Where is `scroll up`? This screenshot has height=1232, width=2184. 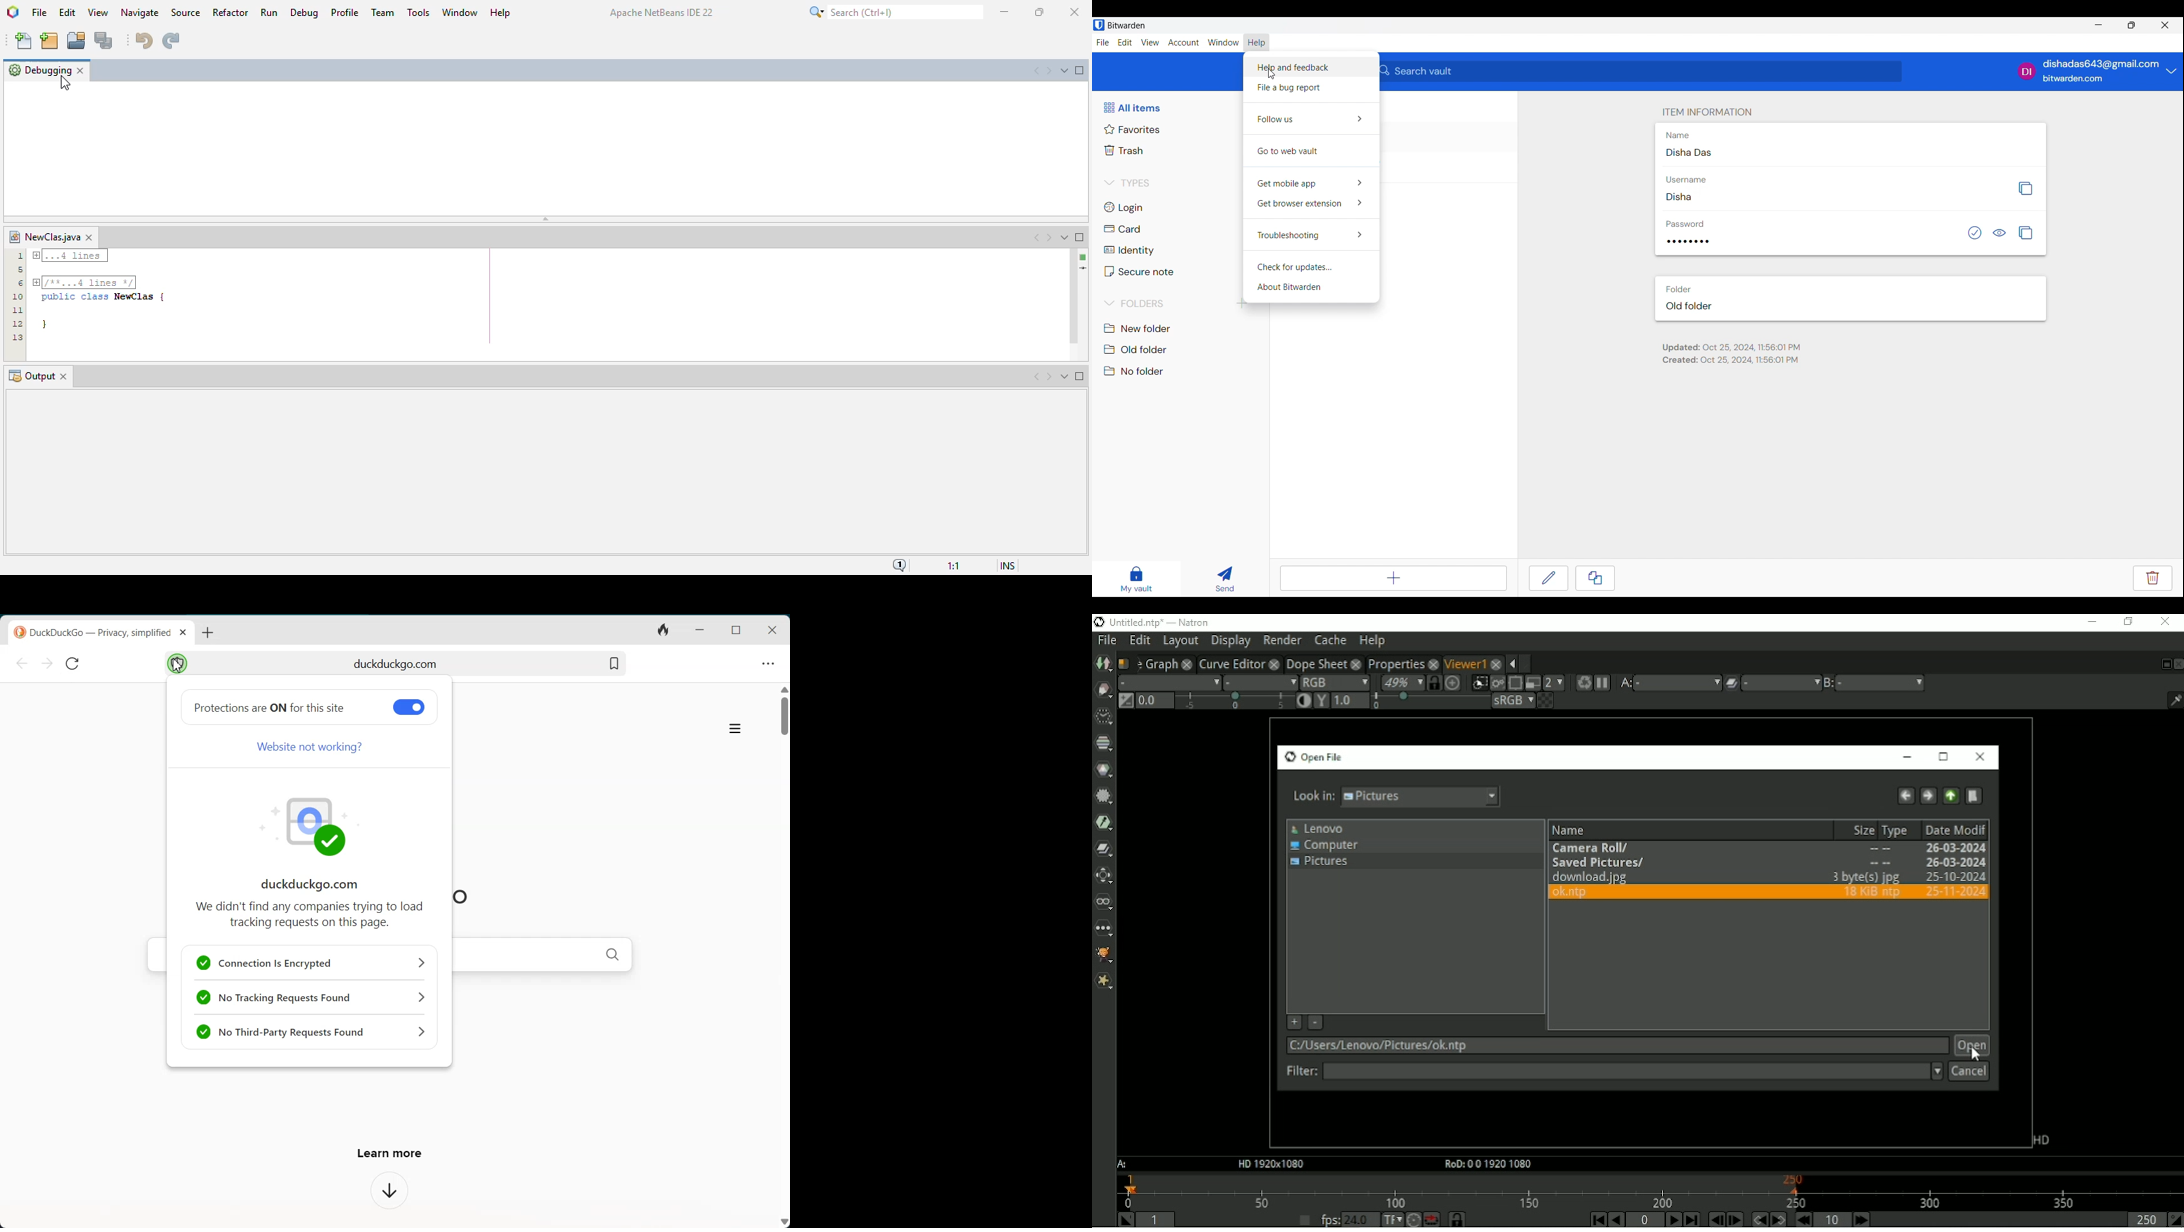 scroll up is located at coordinates (785, 689).